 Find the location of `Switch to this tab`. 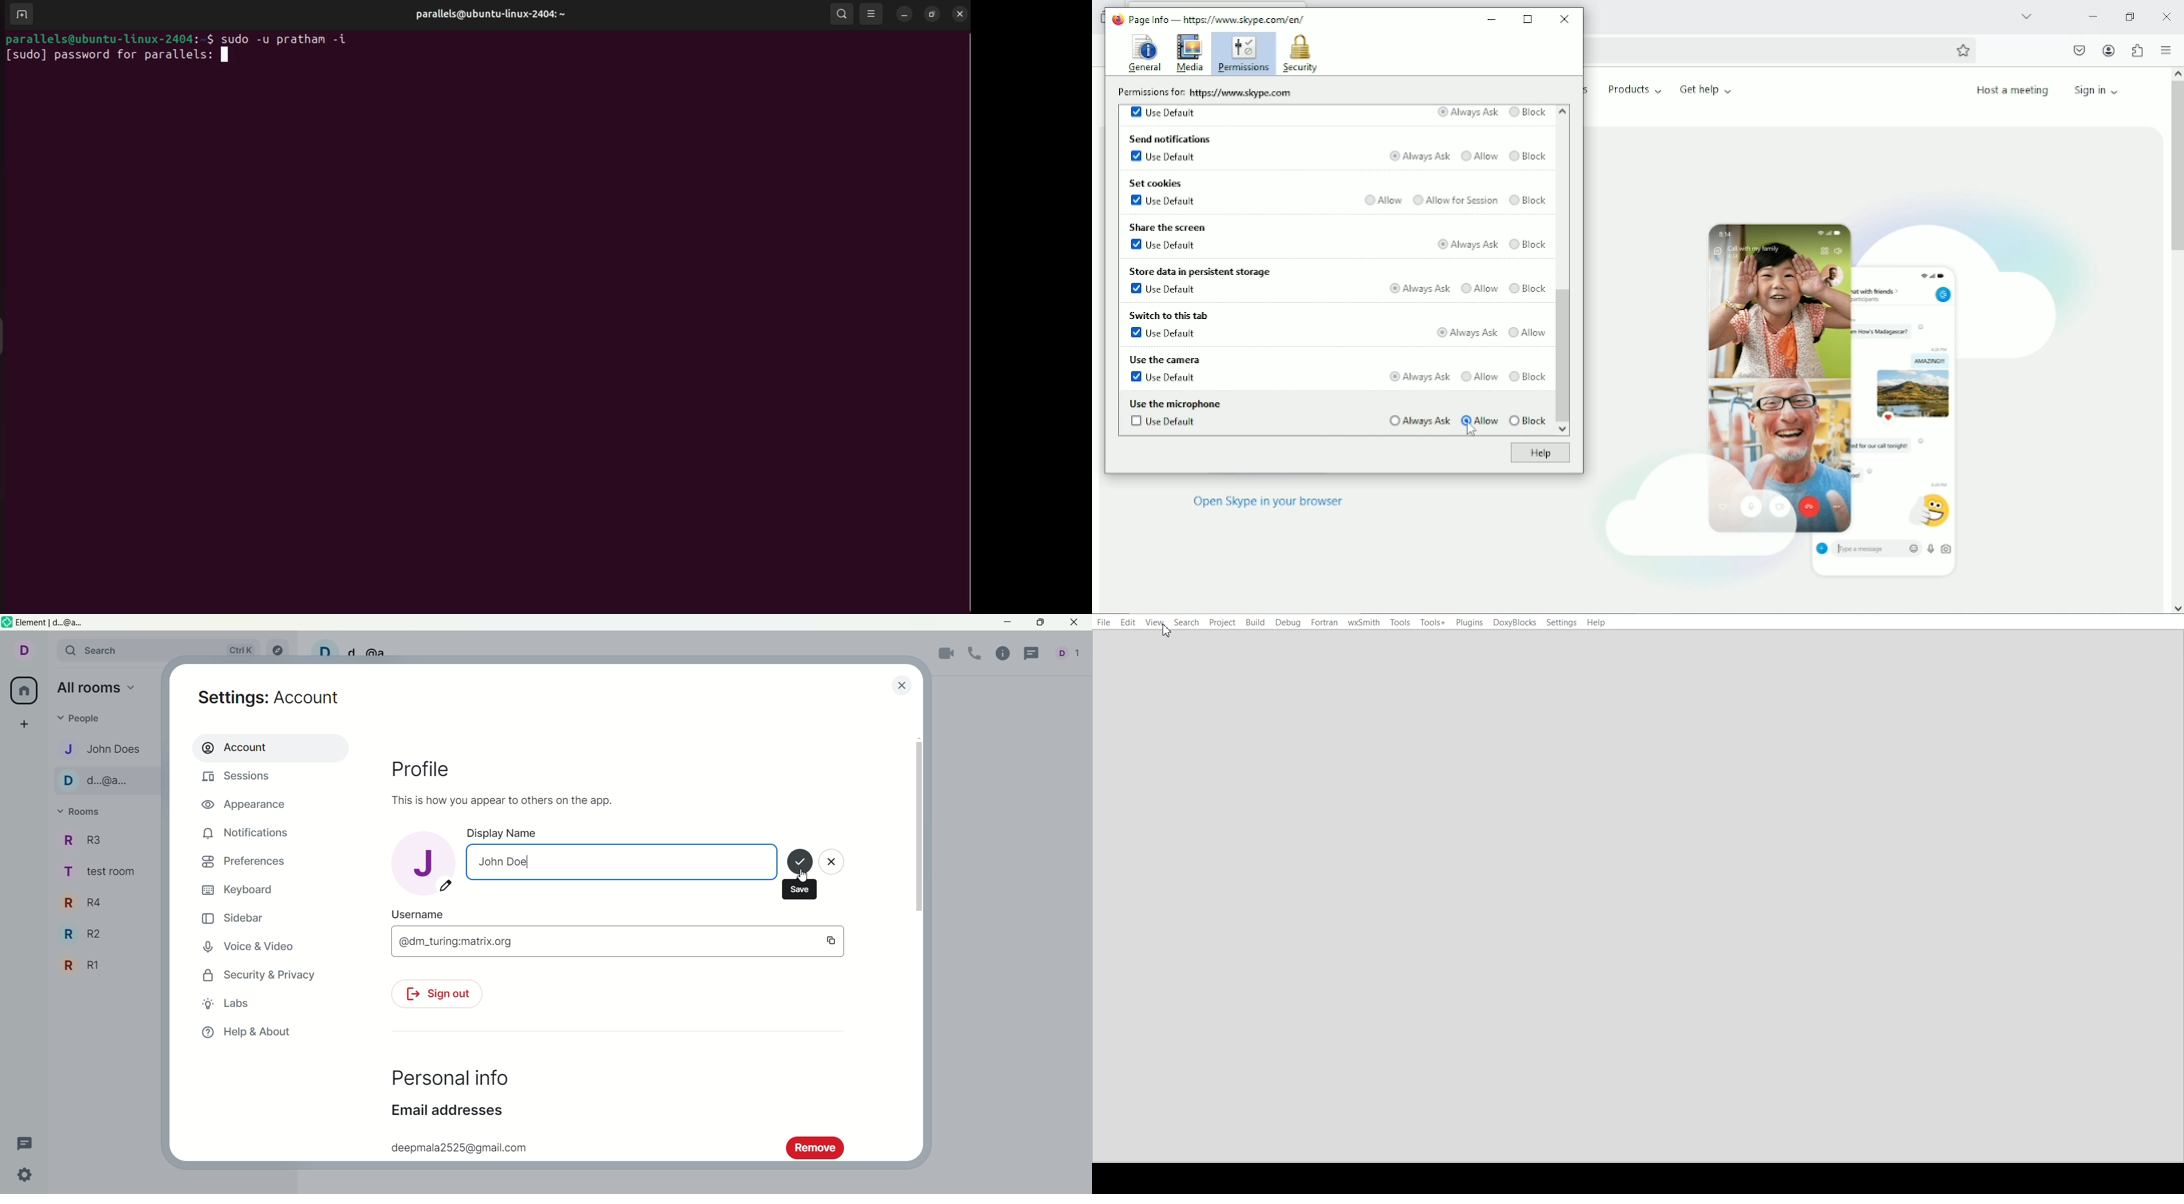

Switch to this tab is located at coordinates (1168, 316).